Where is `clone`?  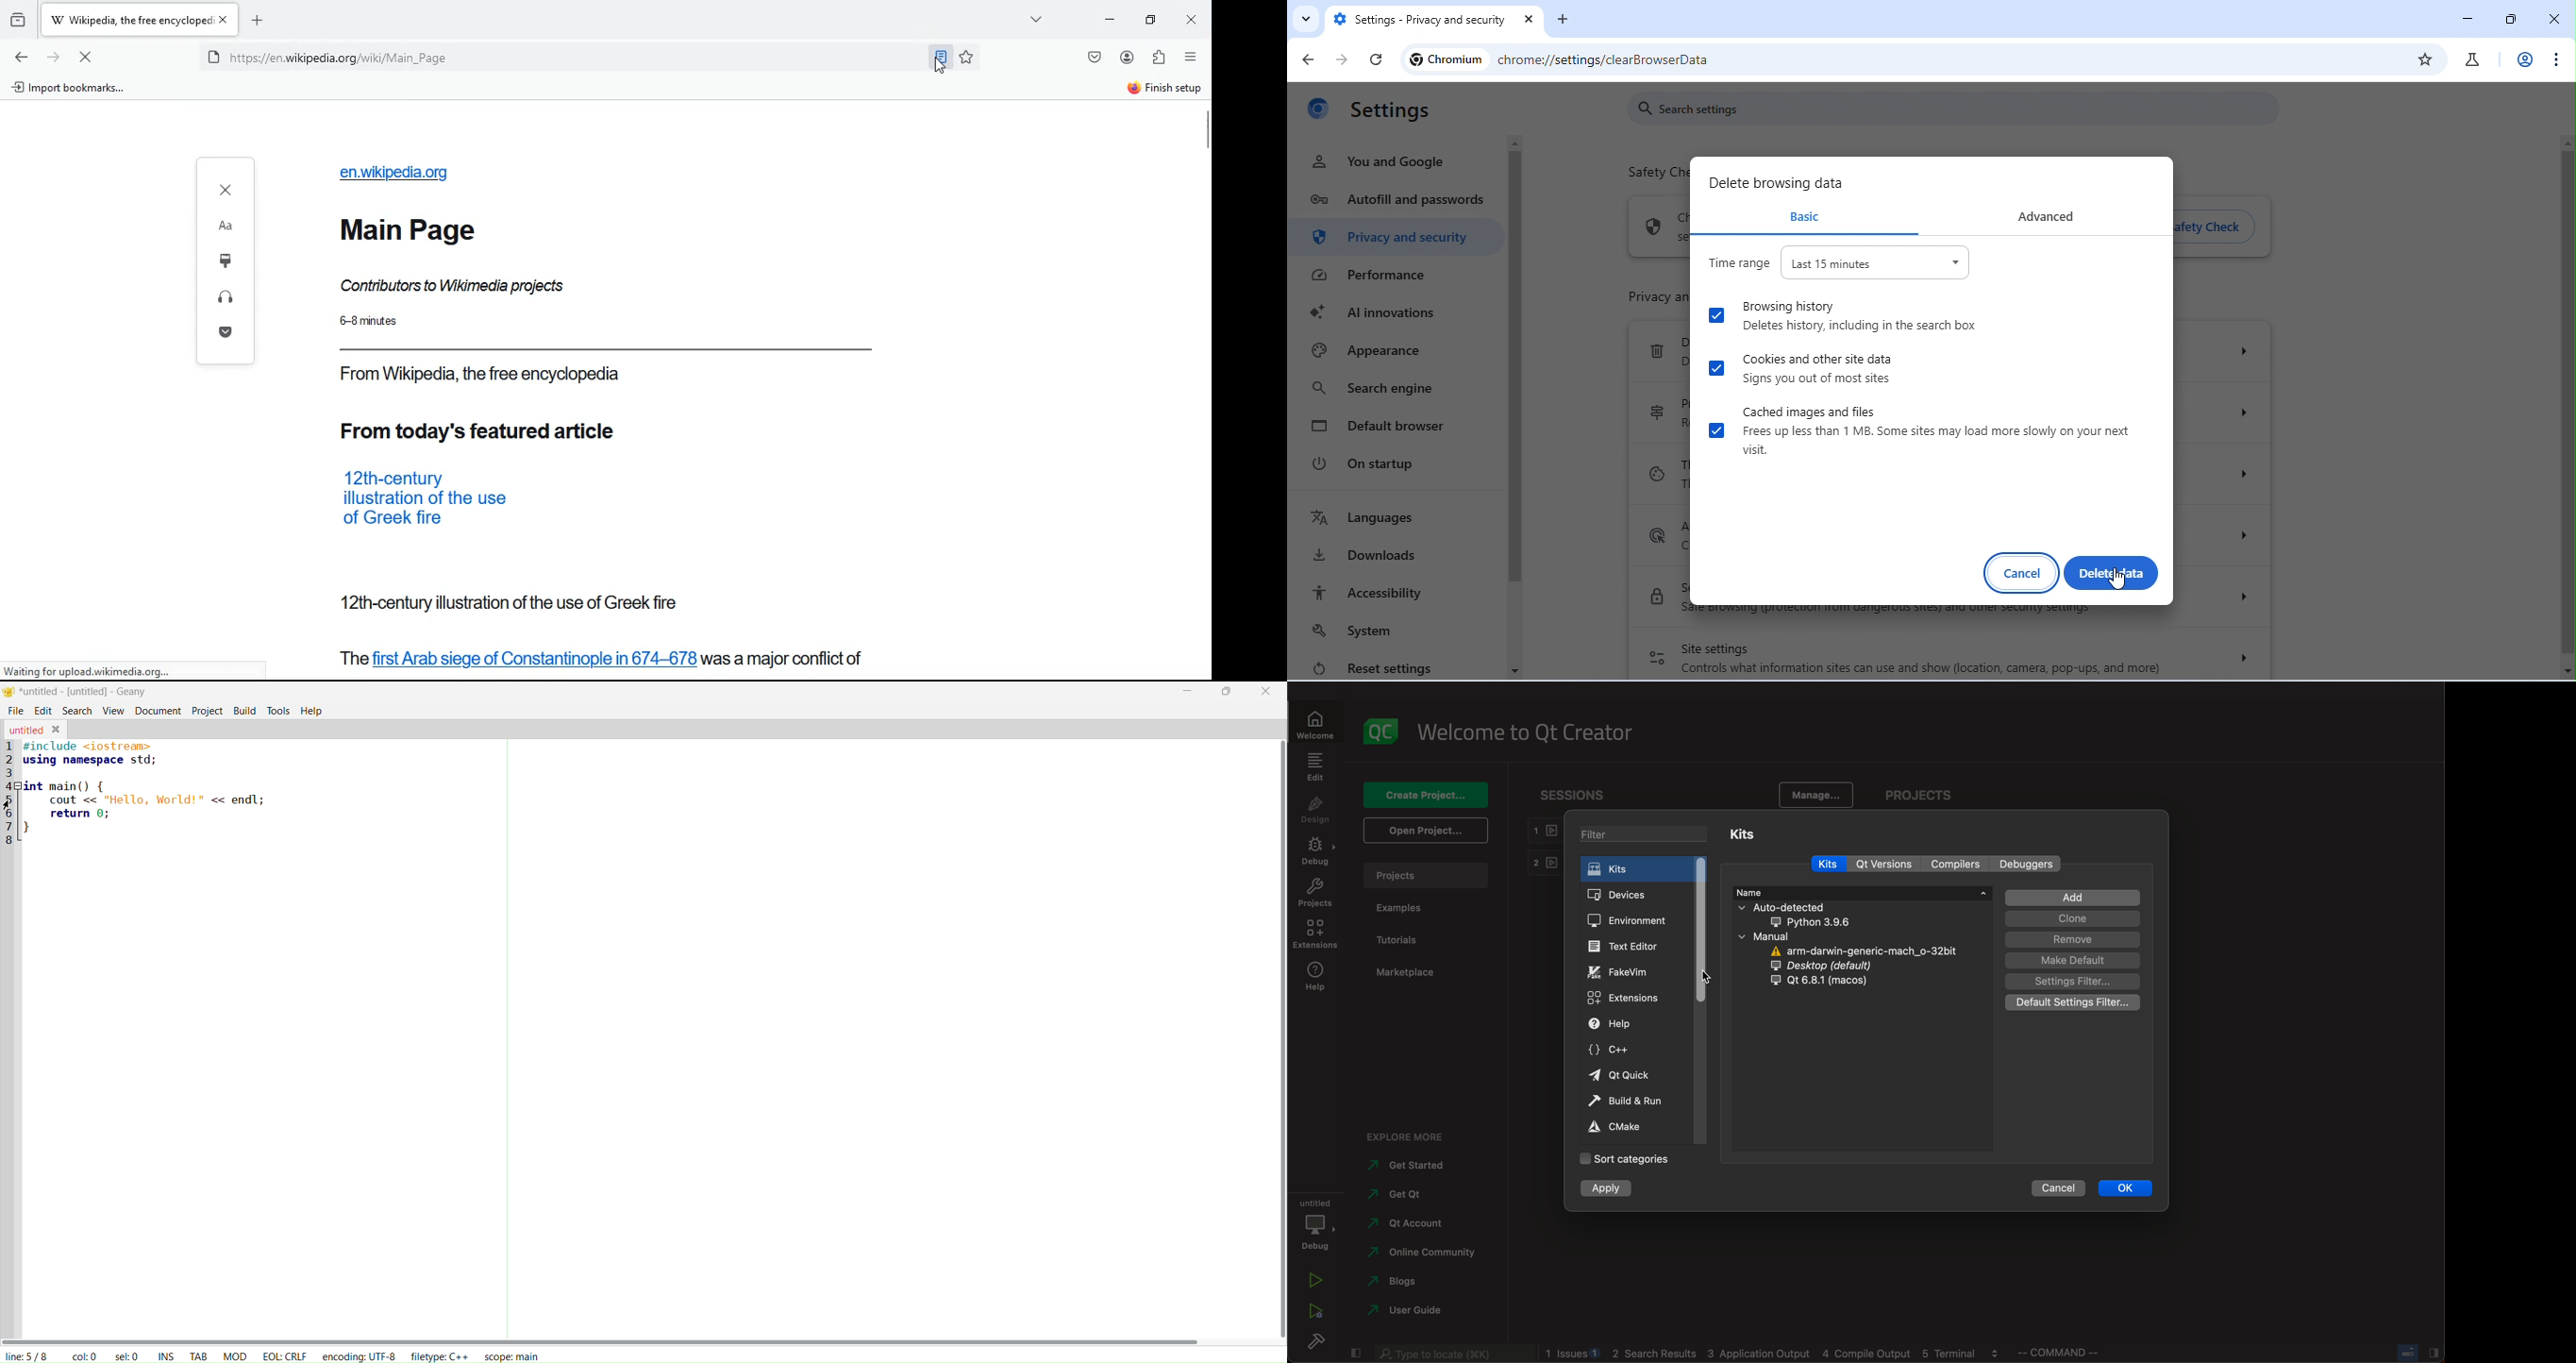 clone is located at coordinates (2069, 919).